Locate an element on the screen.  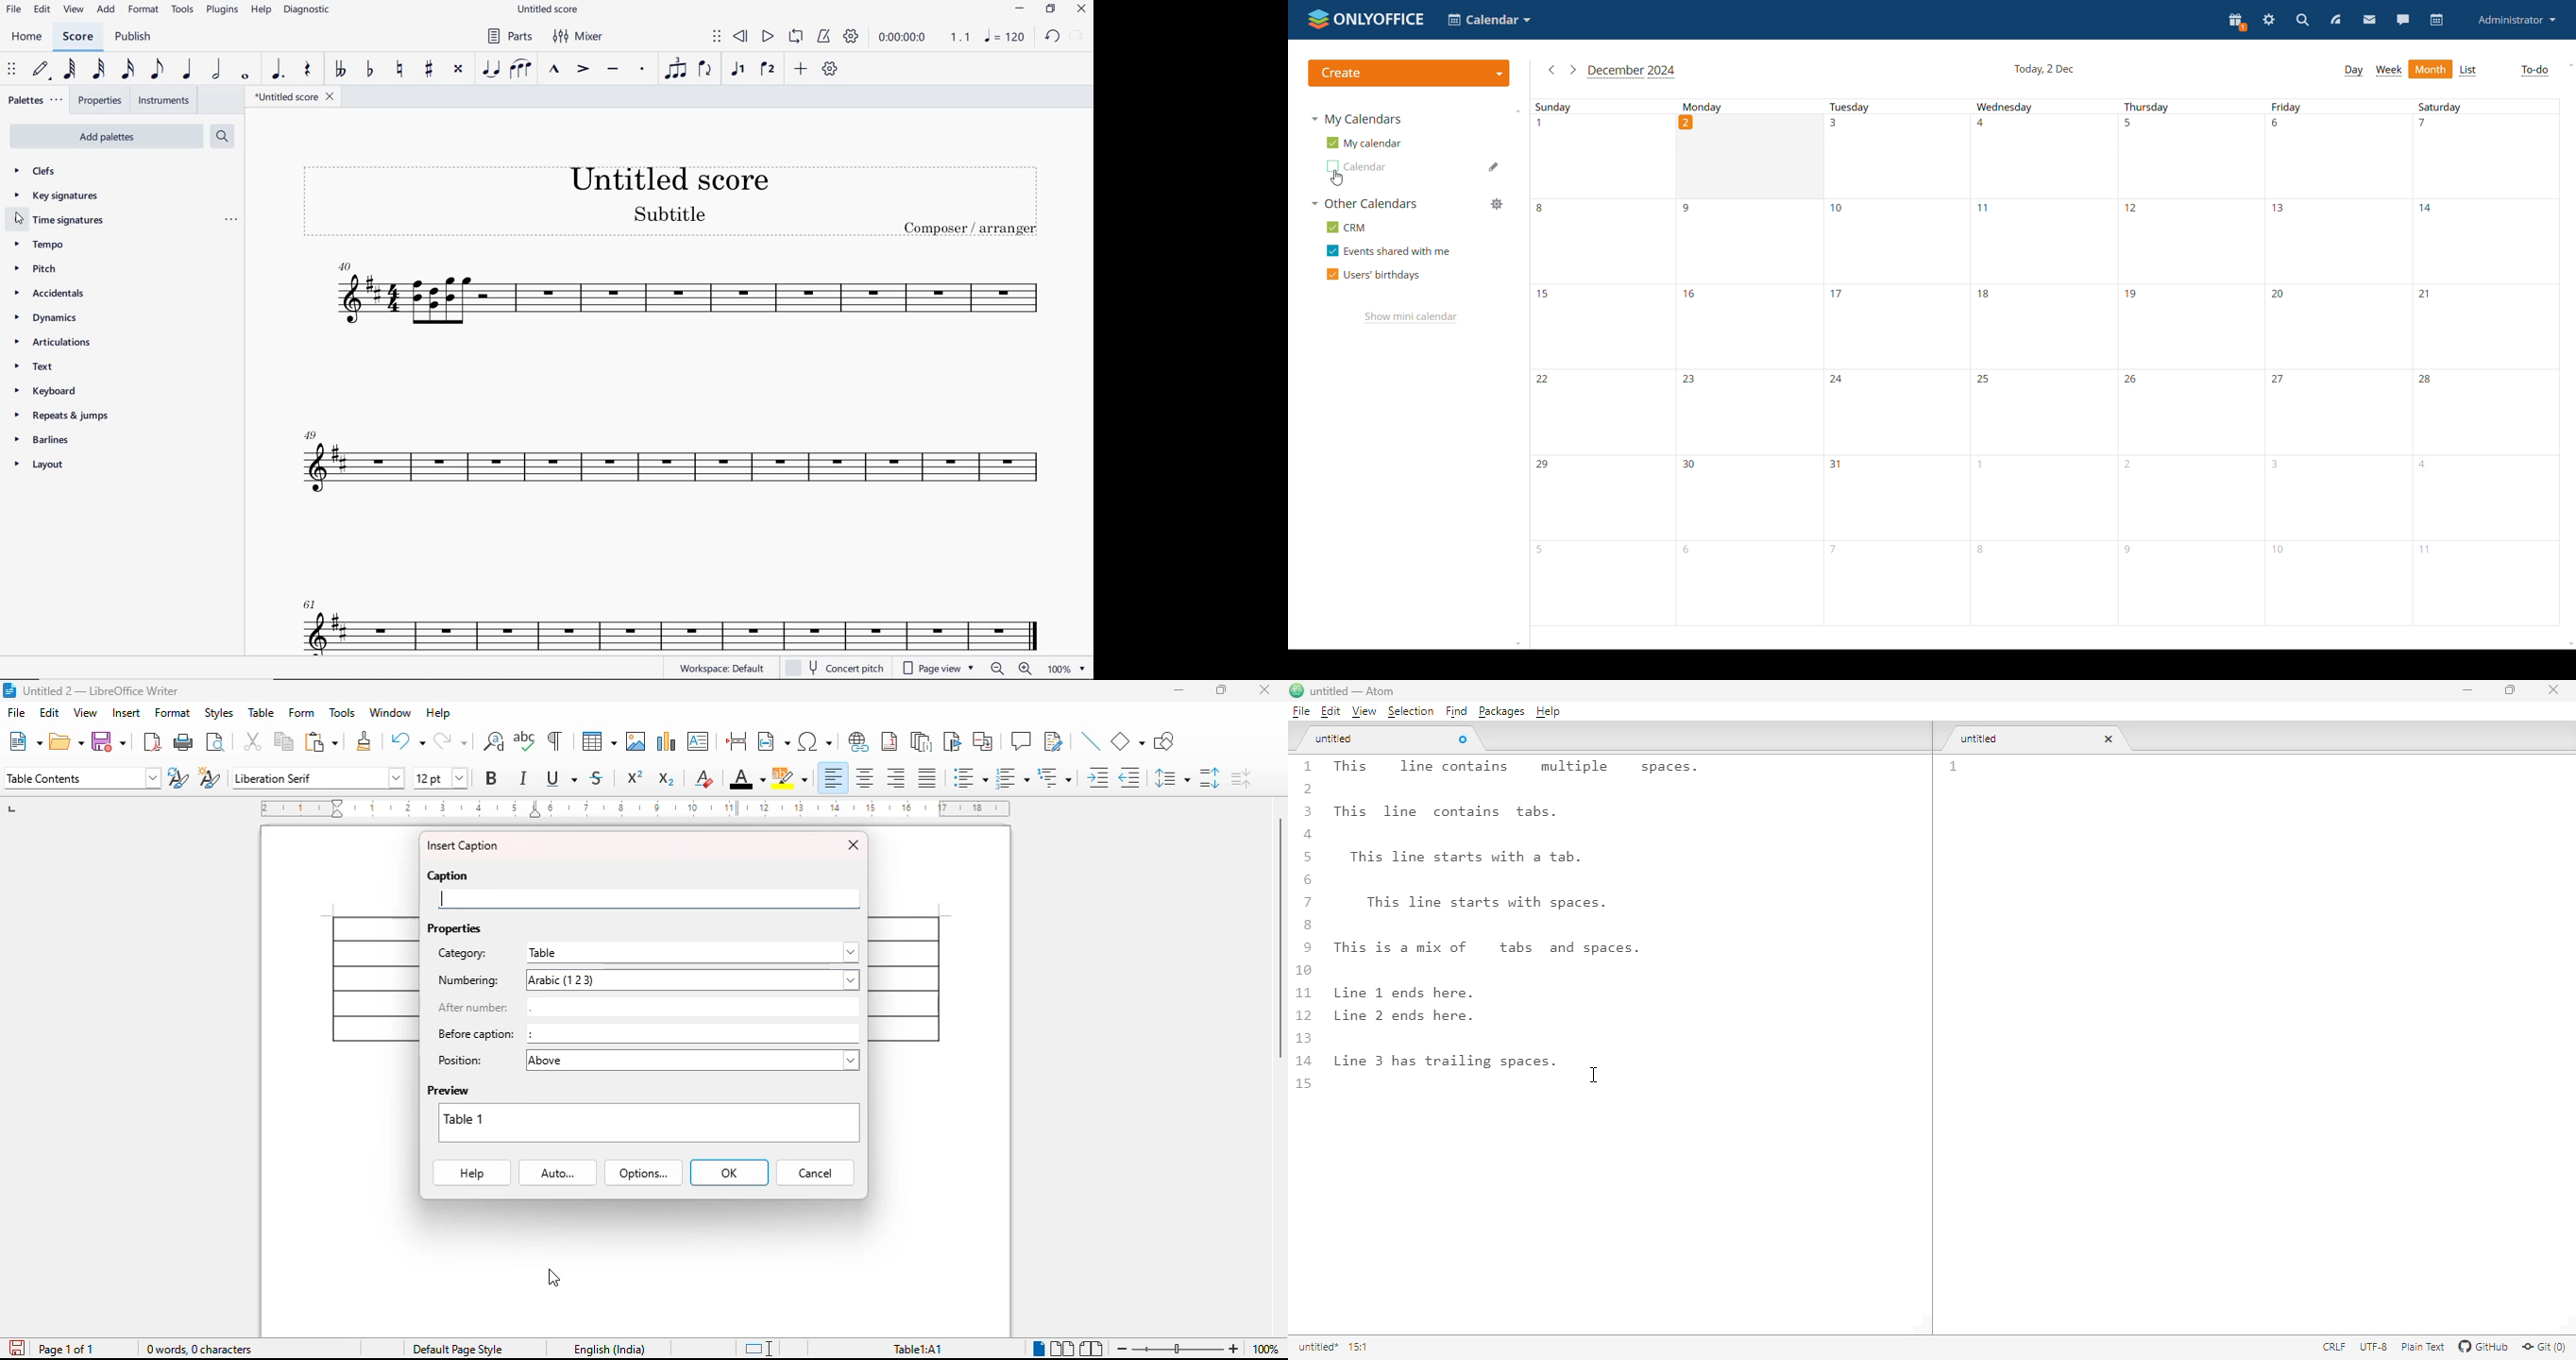
REWIND is located at coordinates (740, 36).